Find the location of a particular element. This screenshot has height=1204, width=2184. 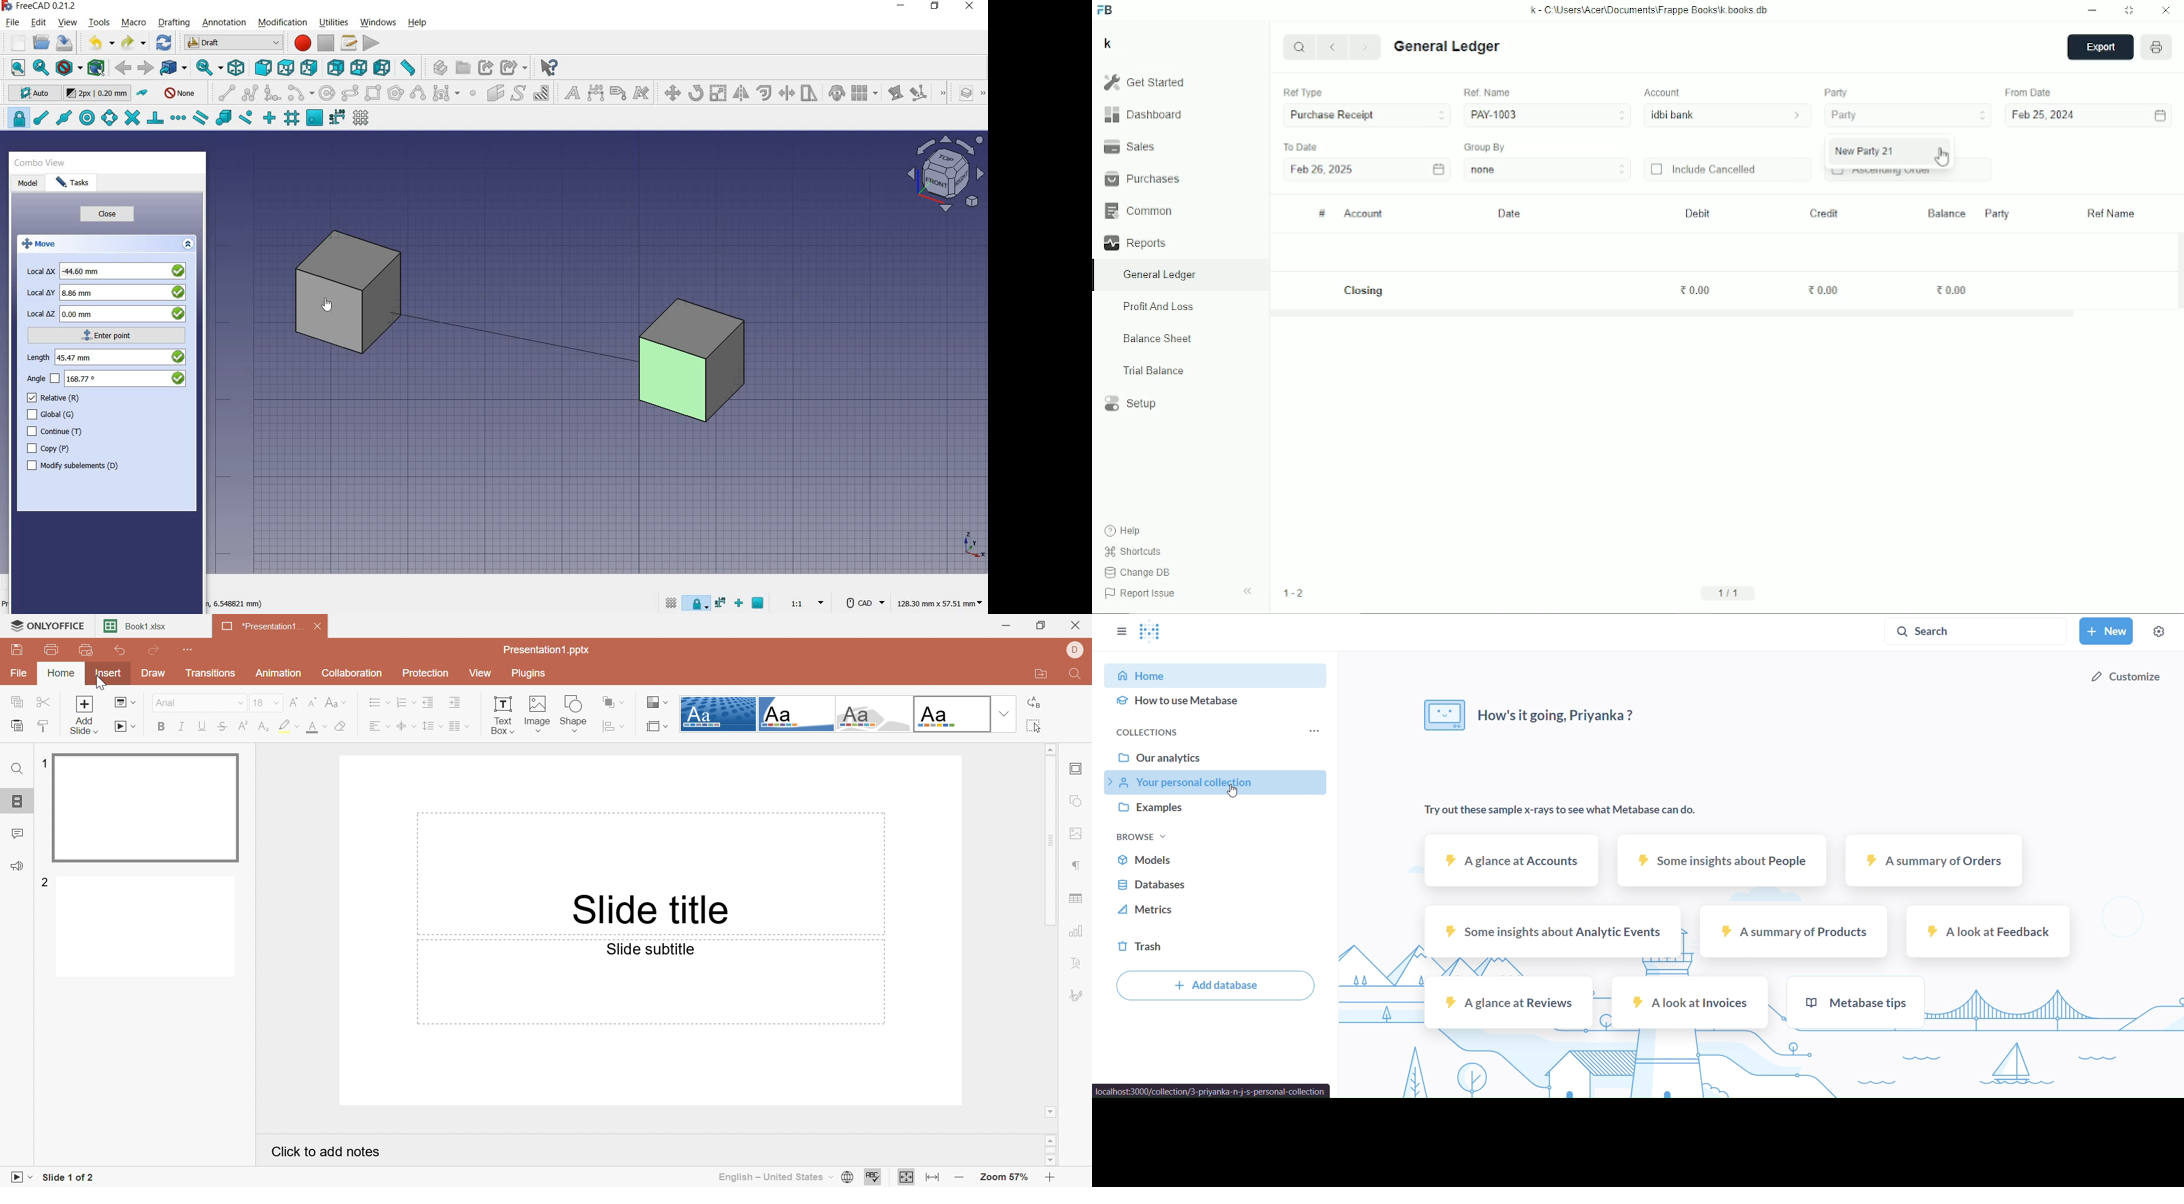

snap ortho is located at coordinates (739, 604).